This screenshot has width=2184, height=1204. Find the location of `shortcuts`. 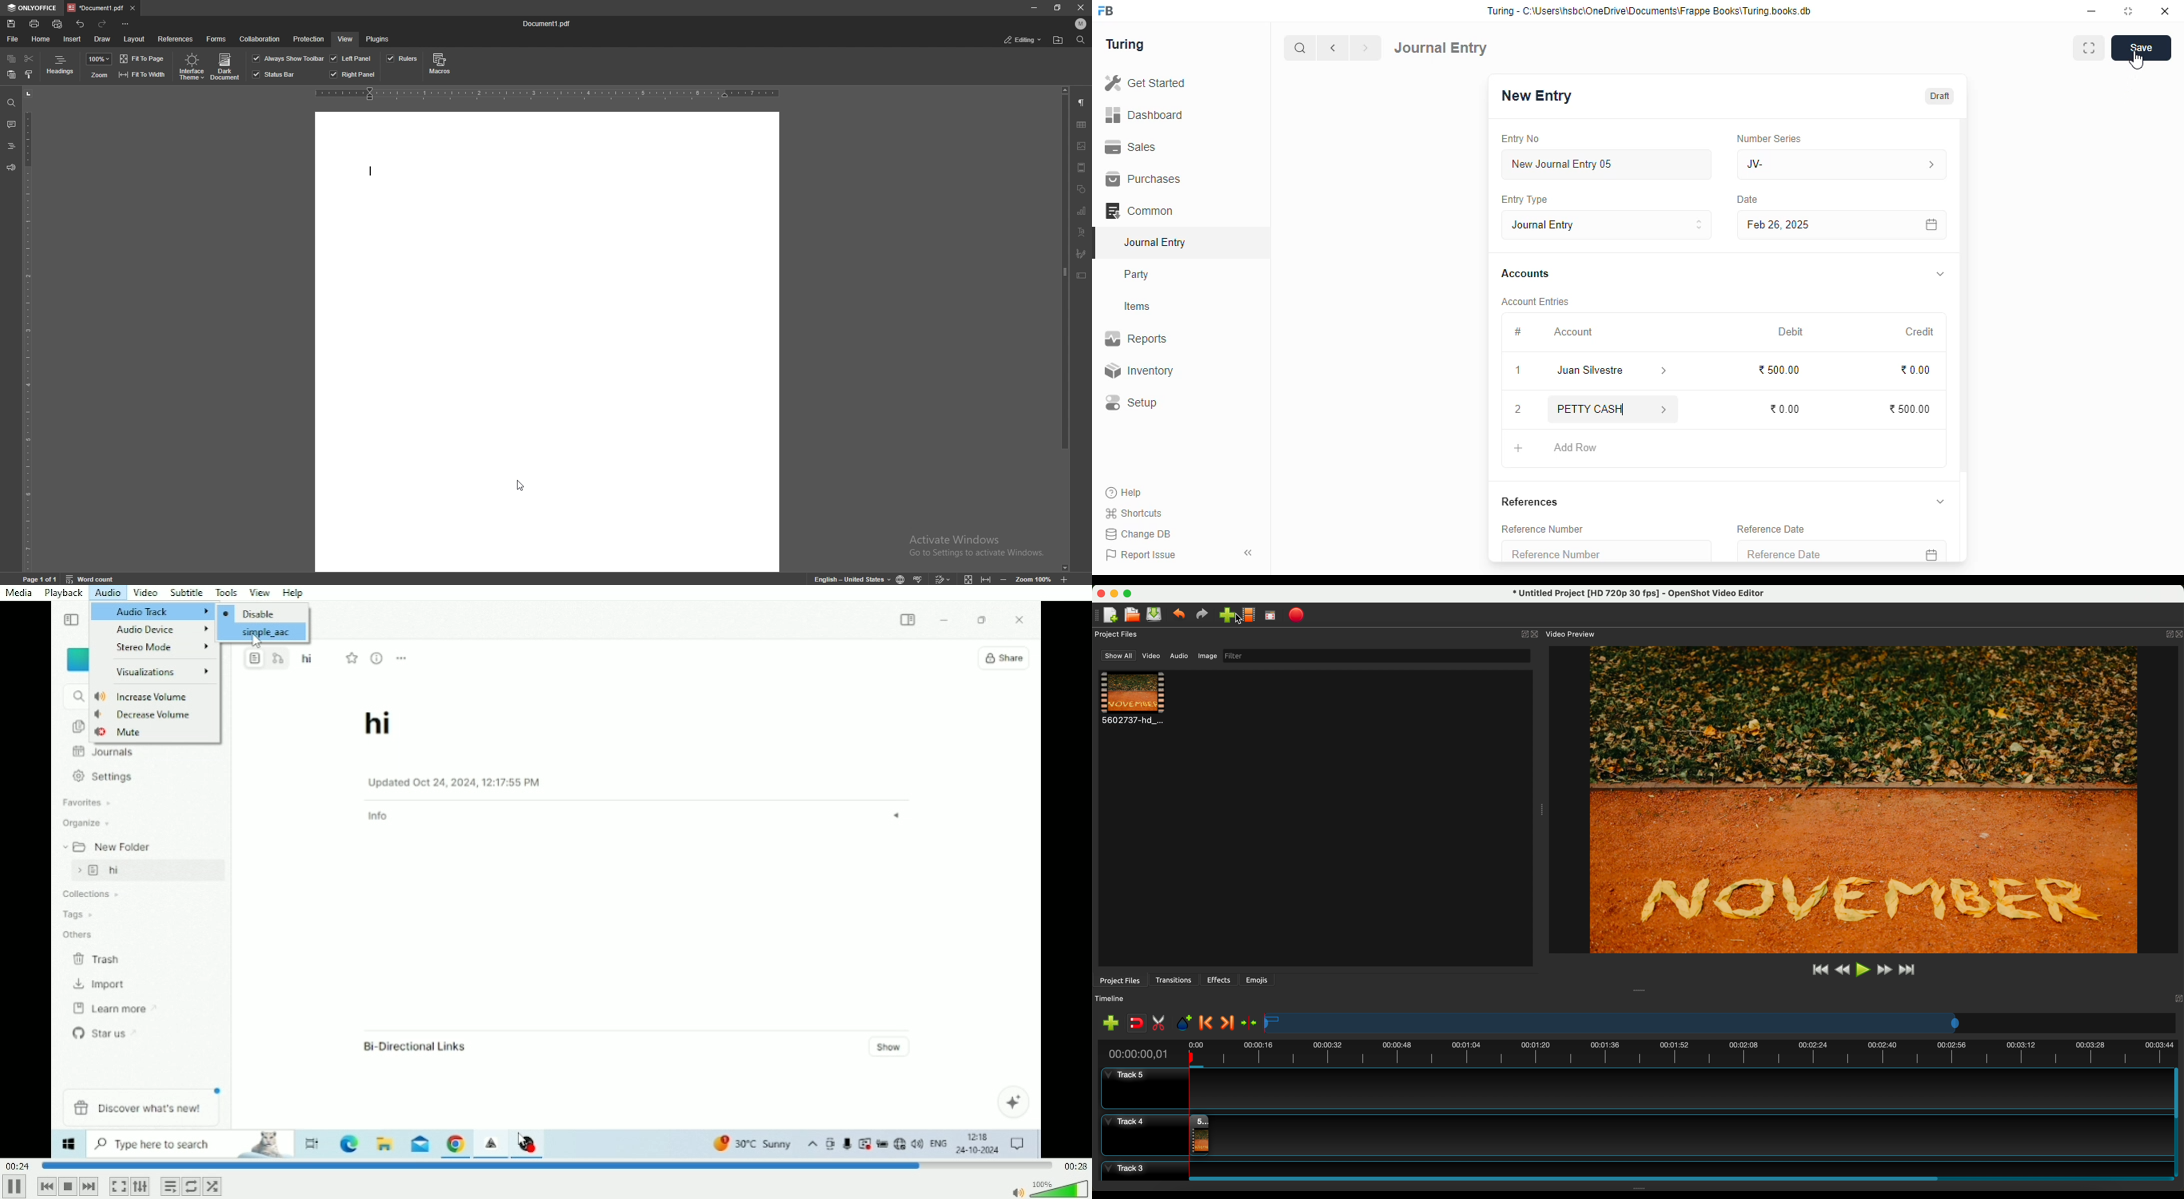

shortcuts is located at coordinates (1134, 514).